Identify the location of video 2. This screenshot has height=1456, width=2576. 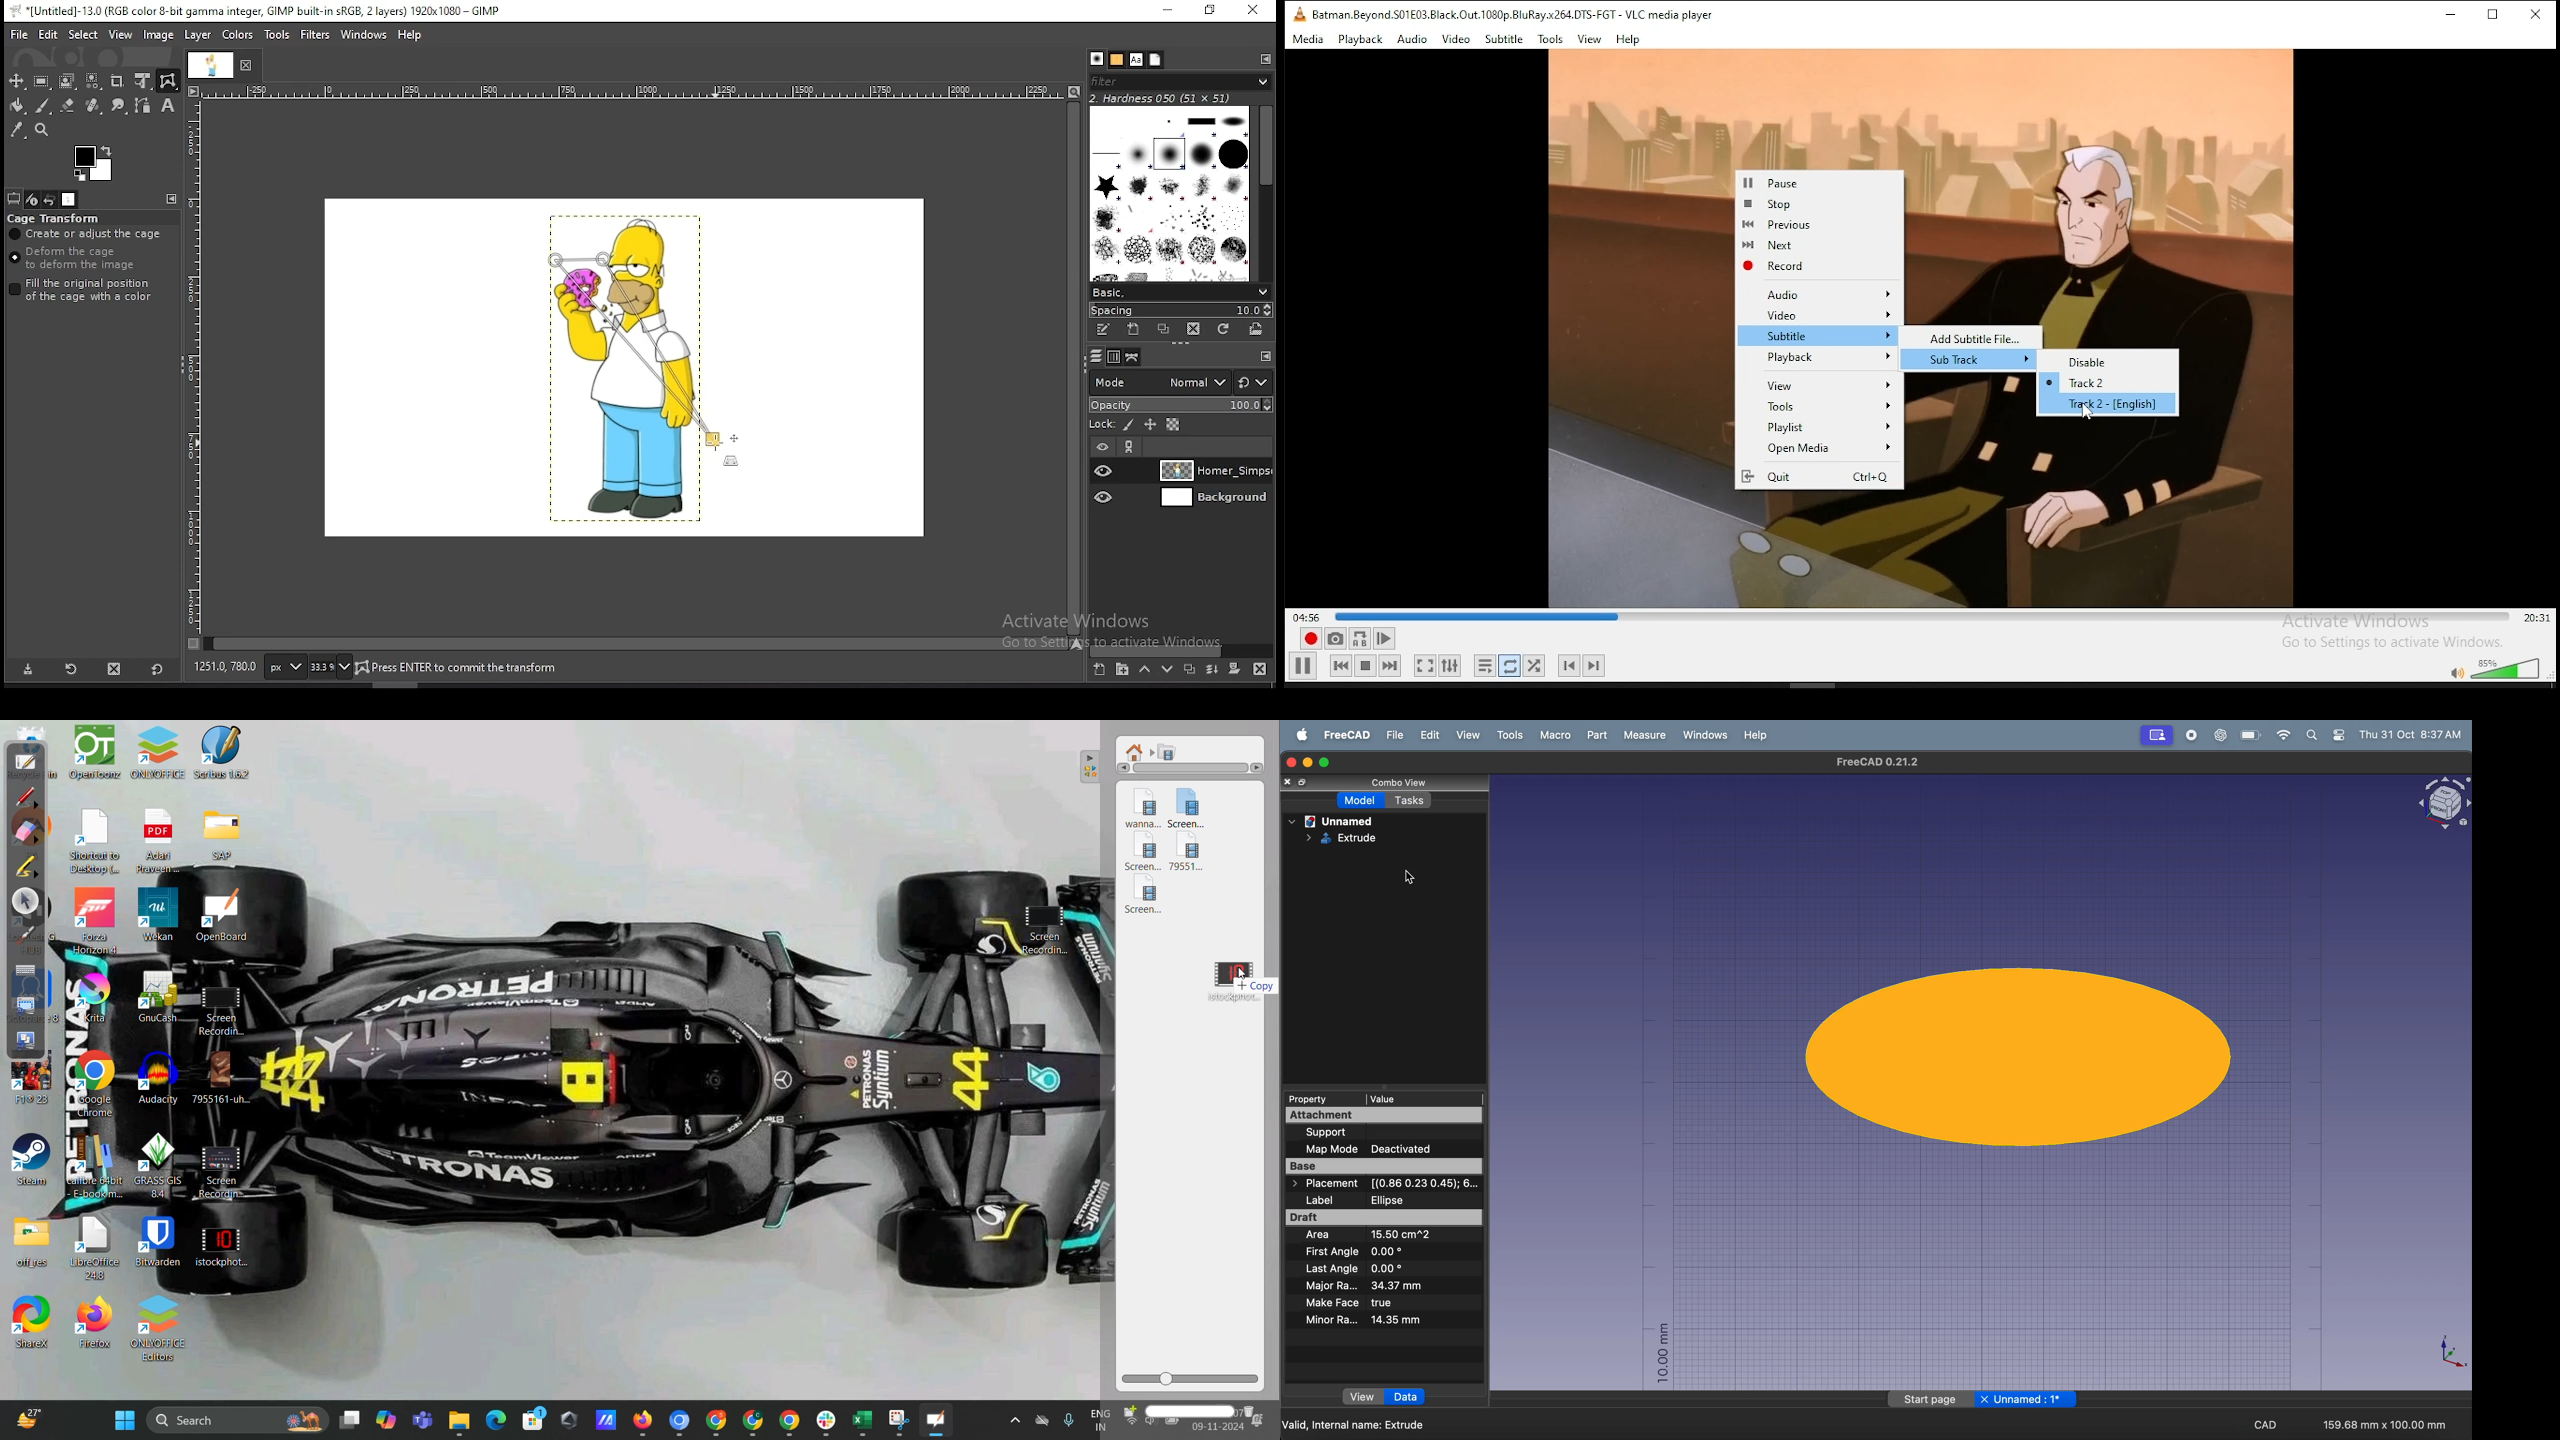
(1197, 810).